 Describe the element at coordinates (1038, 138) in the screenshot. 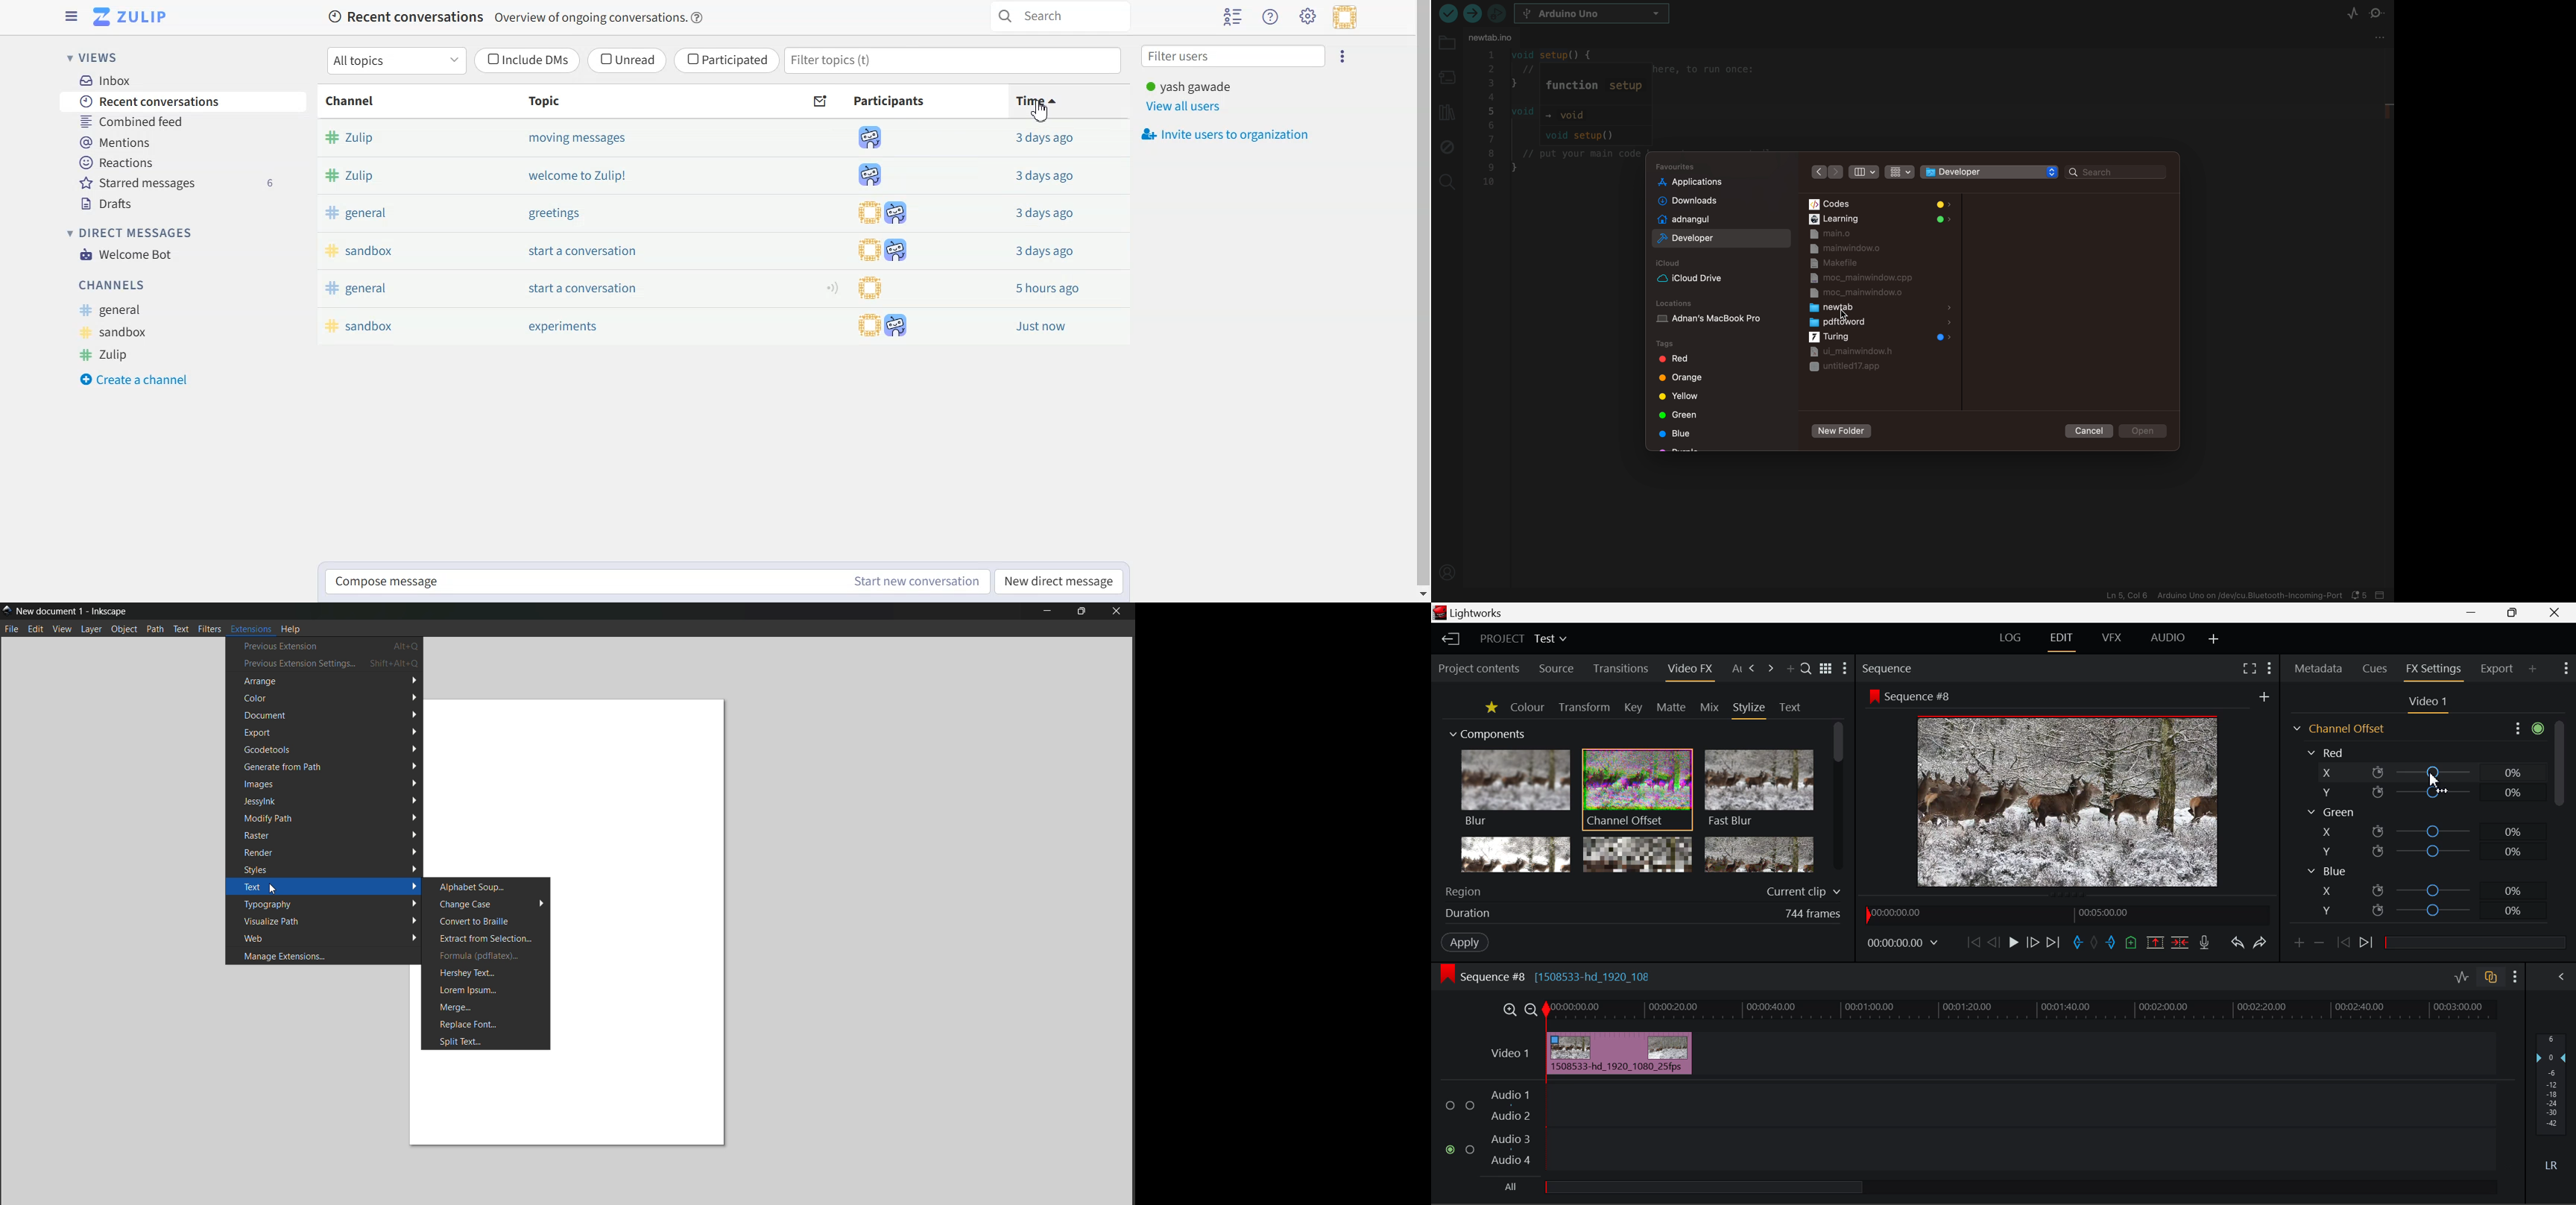

I see `3daysago` at that location.